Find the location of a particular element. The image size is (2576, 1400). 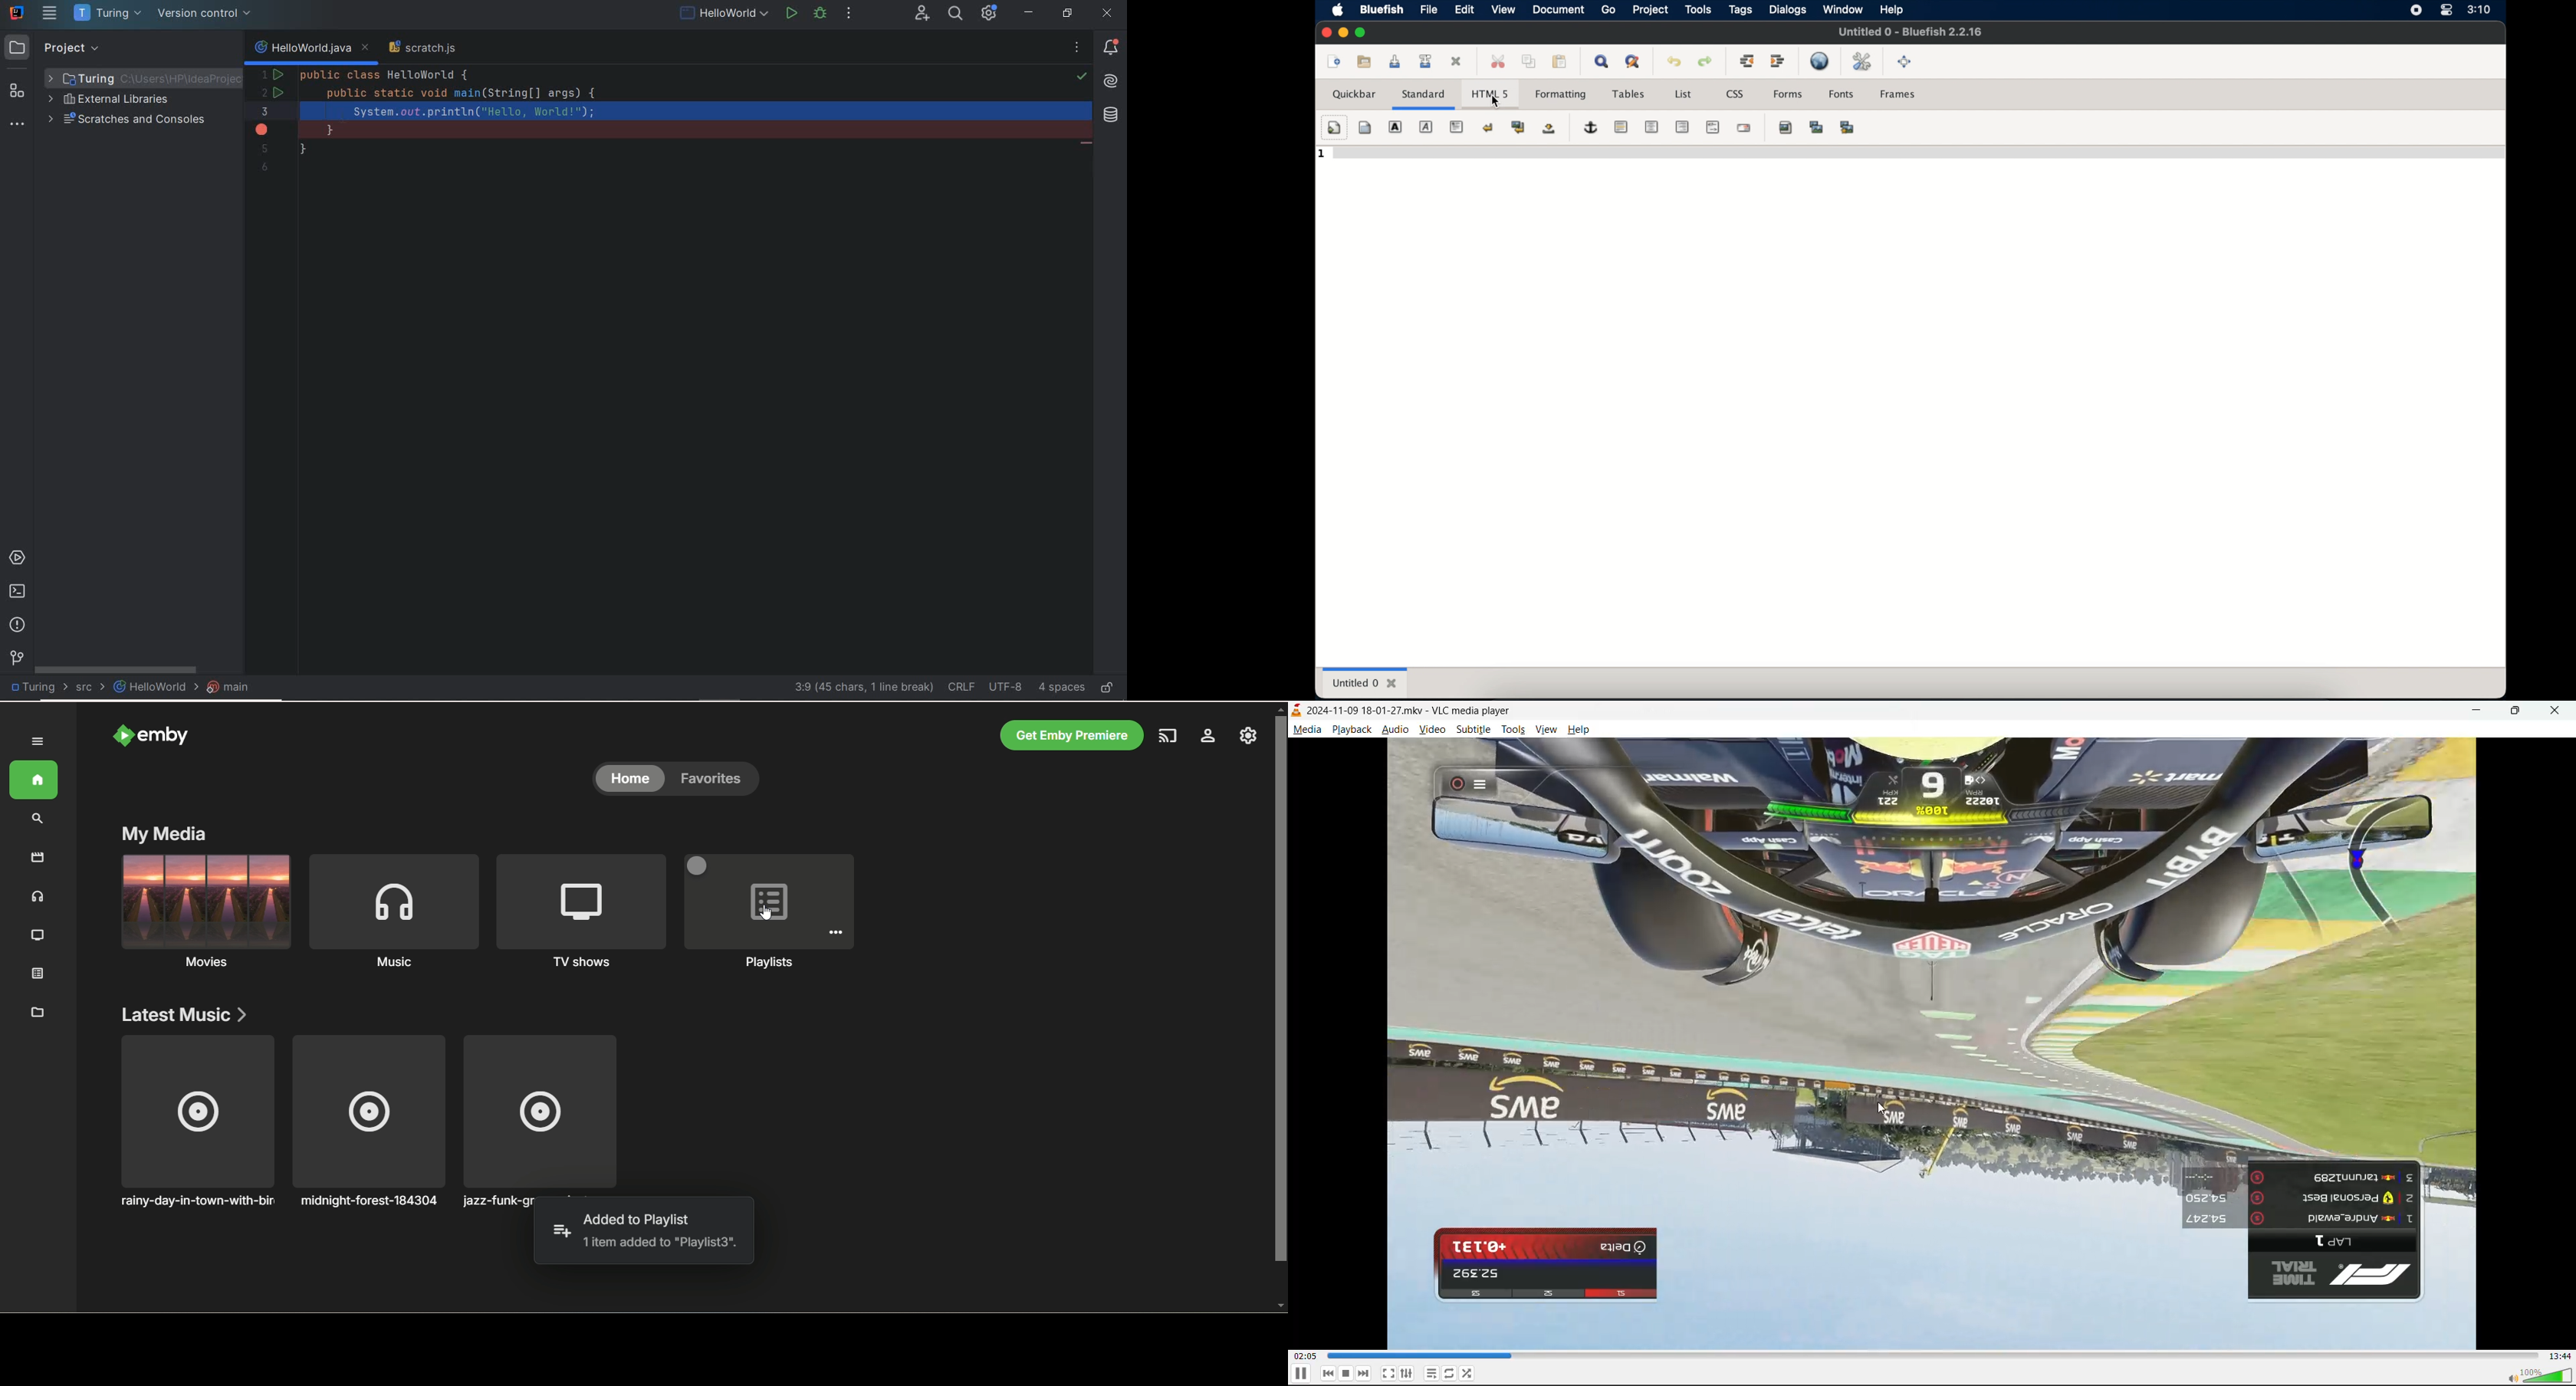

1 is located at coordinates (1322, 154).